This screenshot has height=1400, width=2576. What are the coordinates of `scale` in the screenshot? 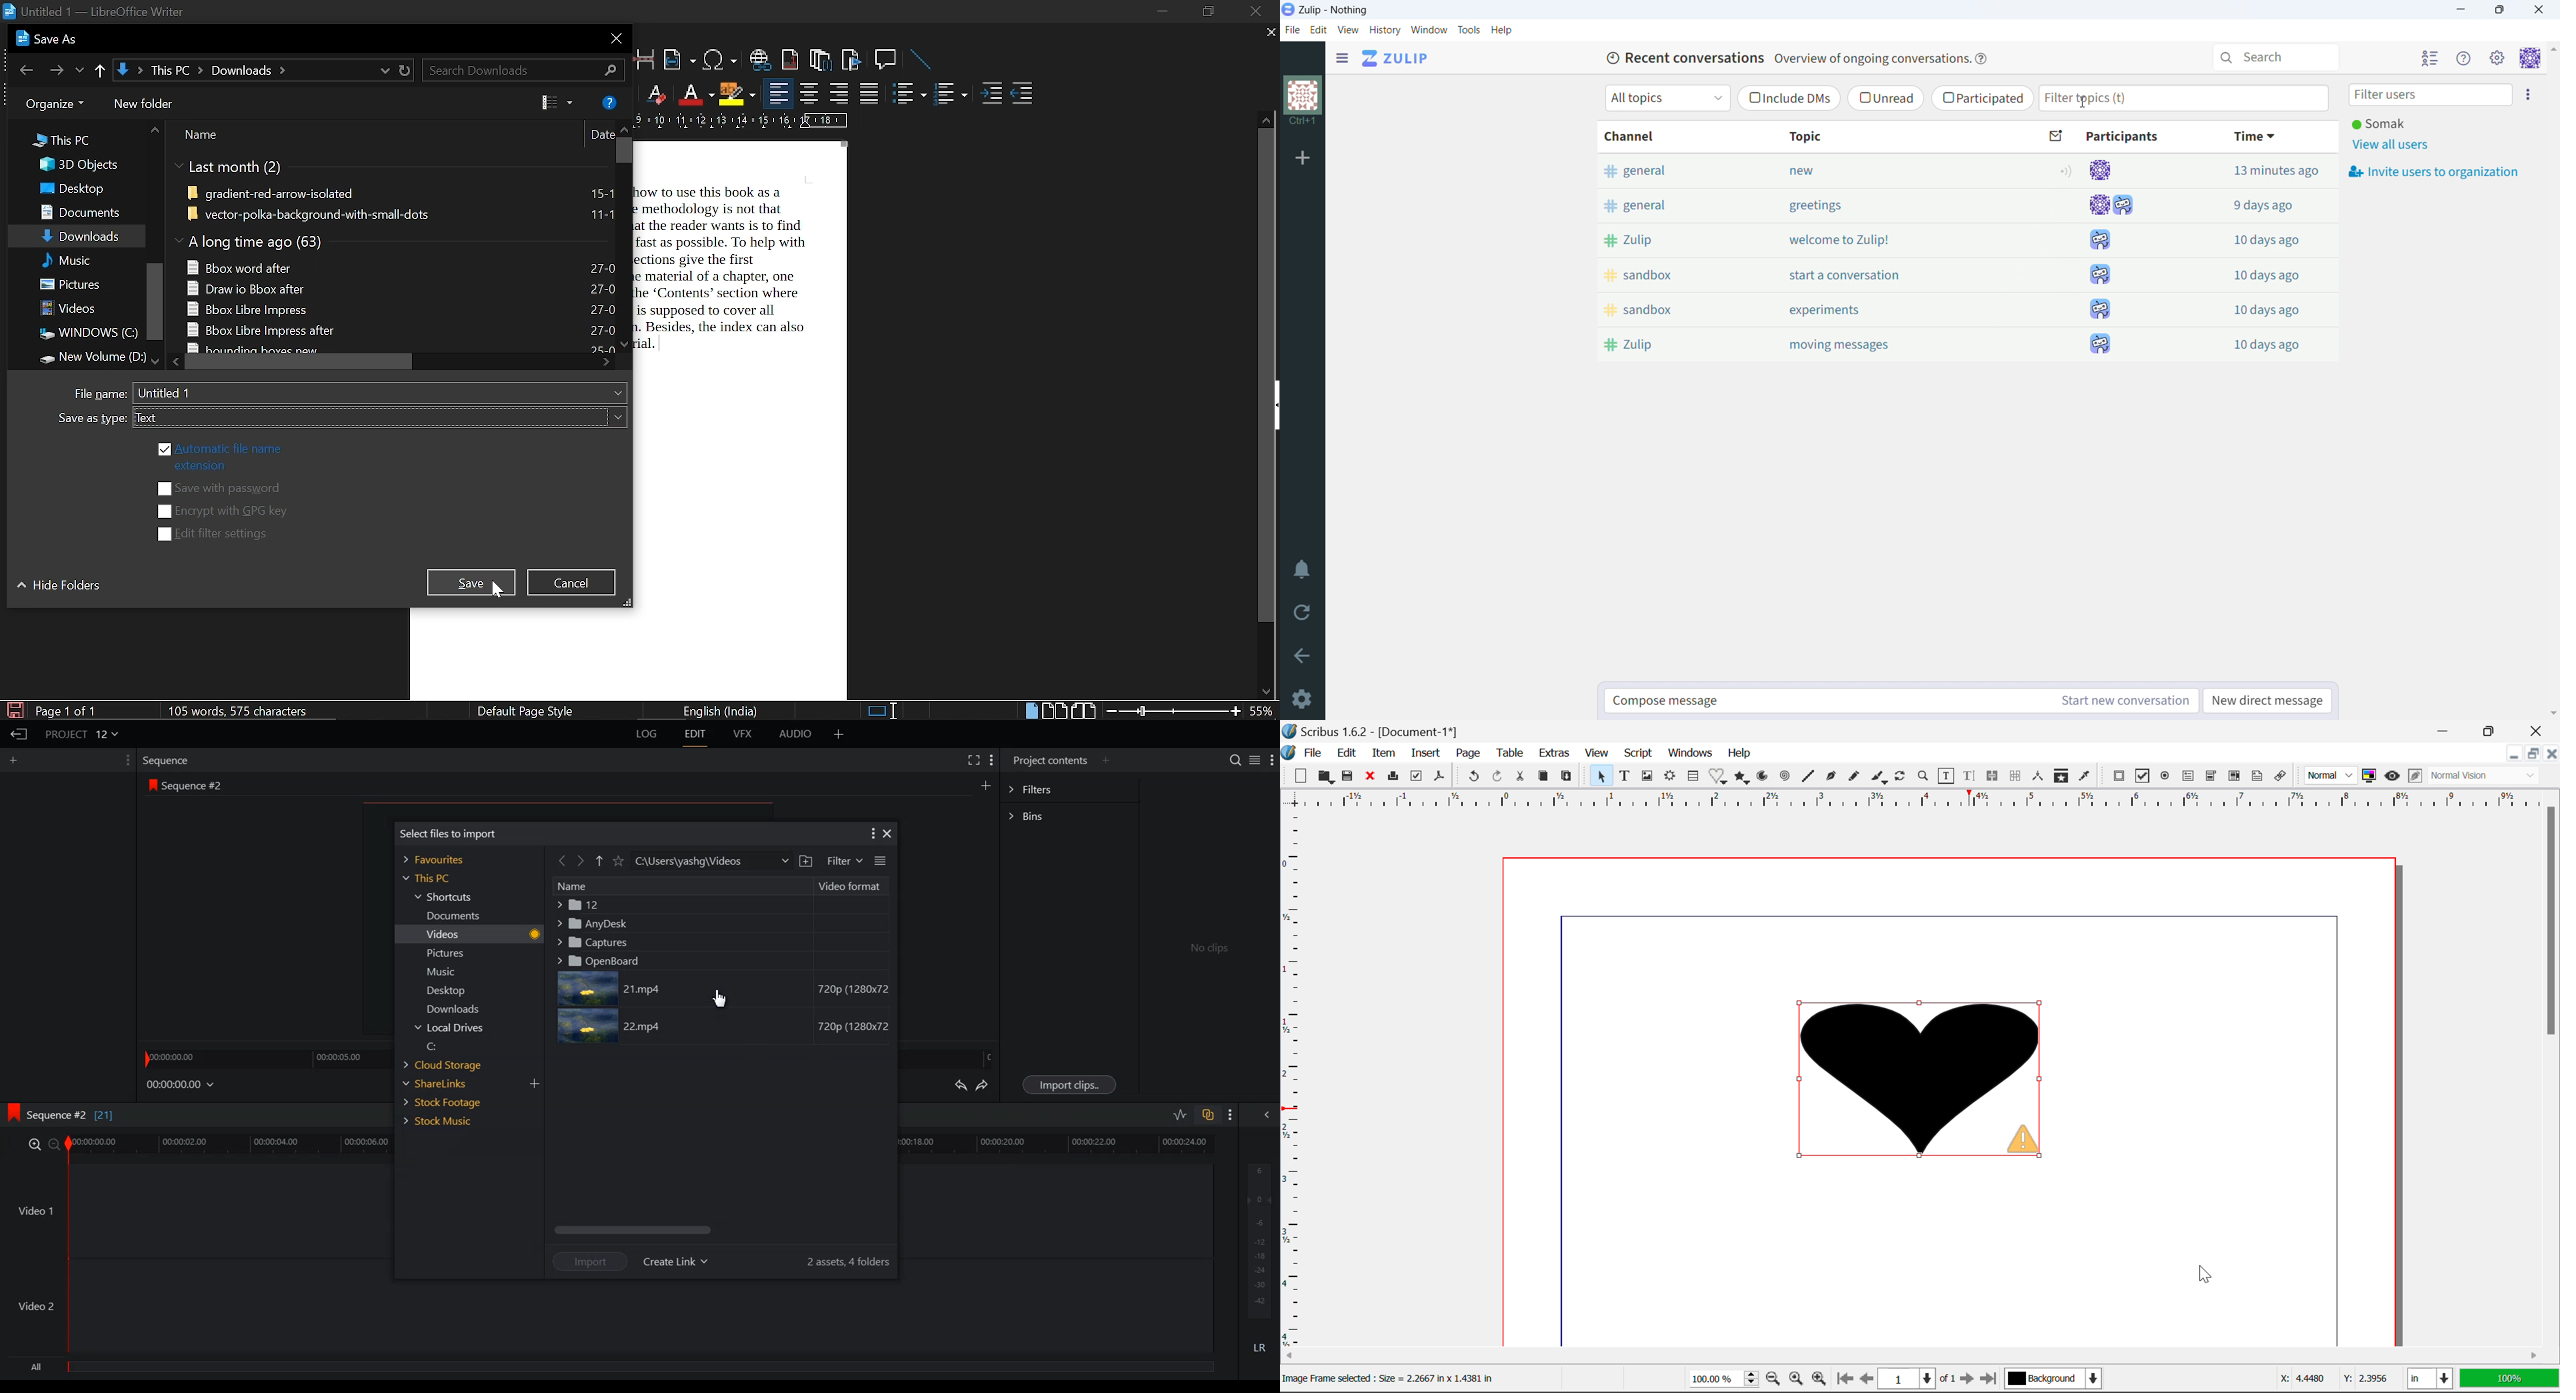 It's located at (742, 120).